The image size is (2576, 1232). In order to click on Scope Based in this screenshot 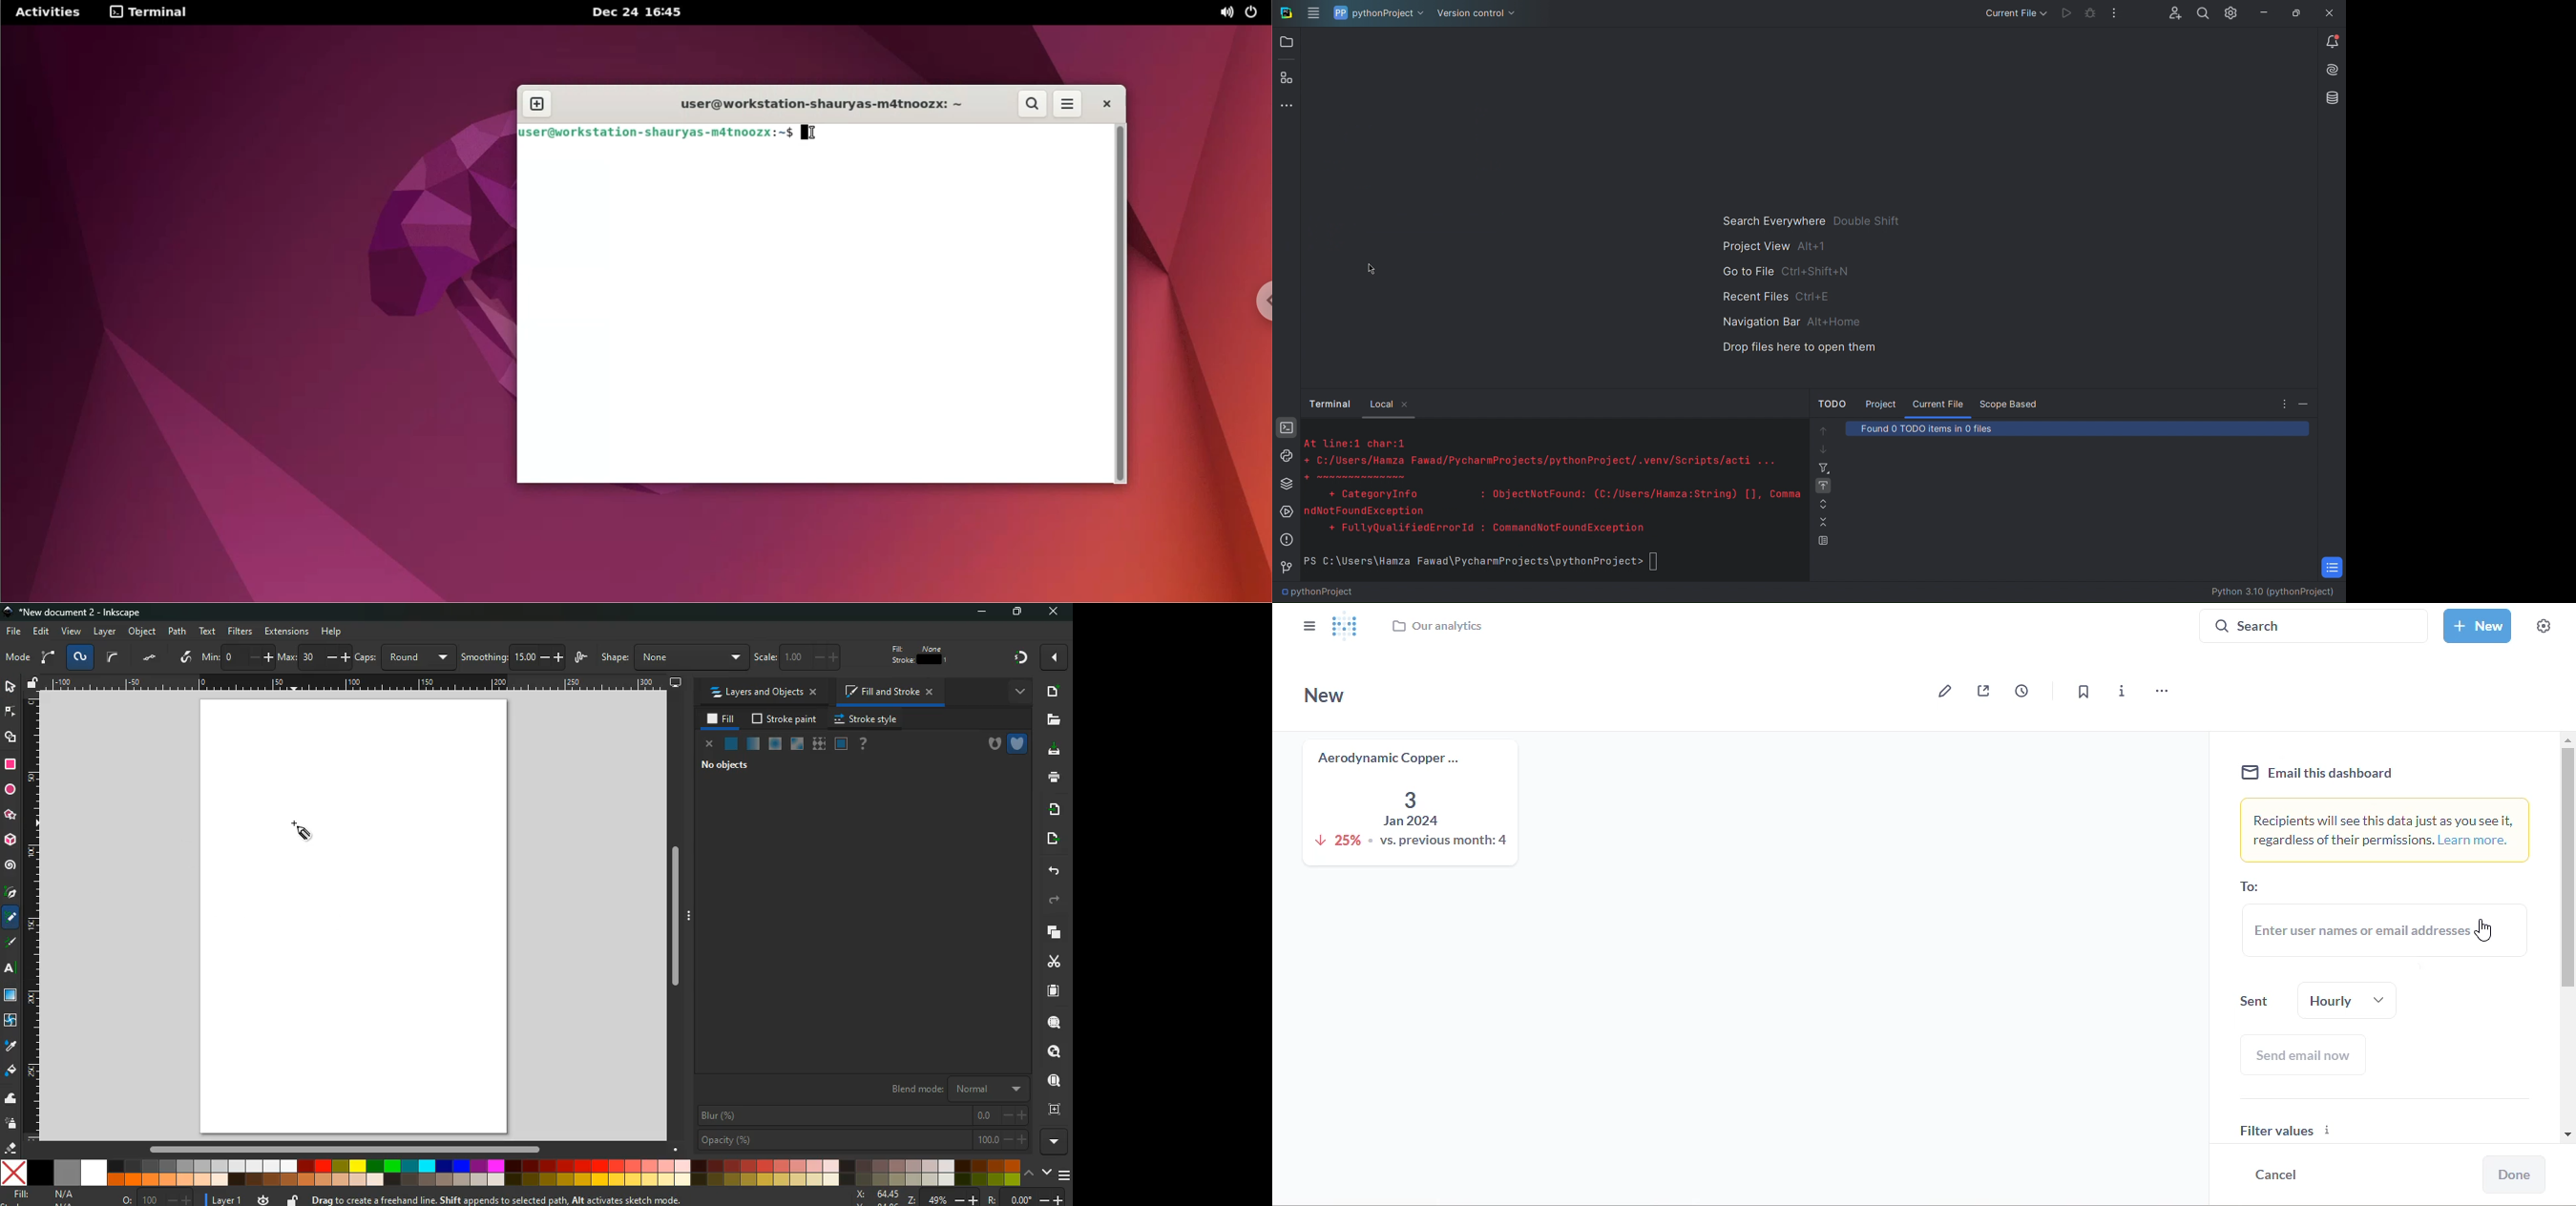, I will do `click(2013, 405)`.